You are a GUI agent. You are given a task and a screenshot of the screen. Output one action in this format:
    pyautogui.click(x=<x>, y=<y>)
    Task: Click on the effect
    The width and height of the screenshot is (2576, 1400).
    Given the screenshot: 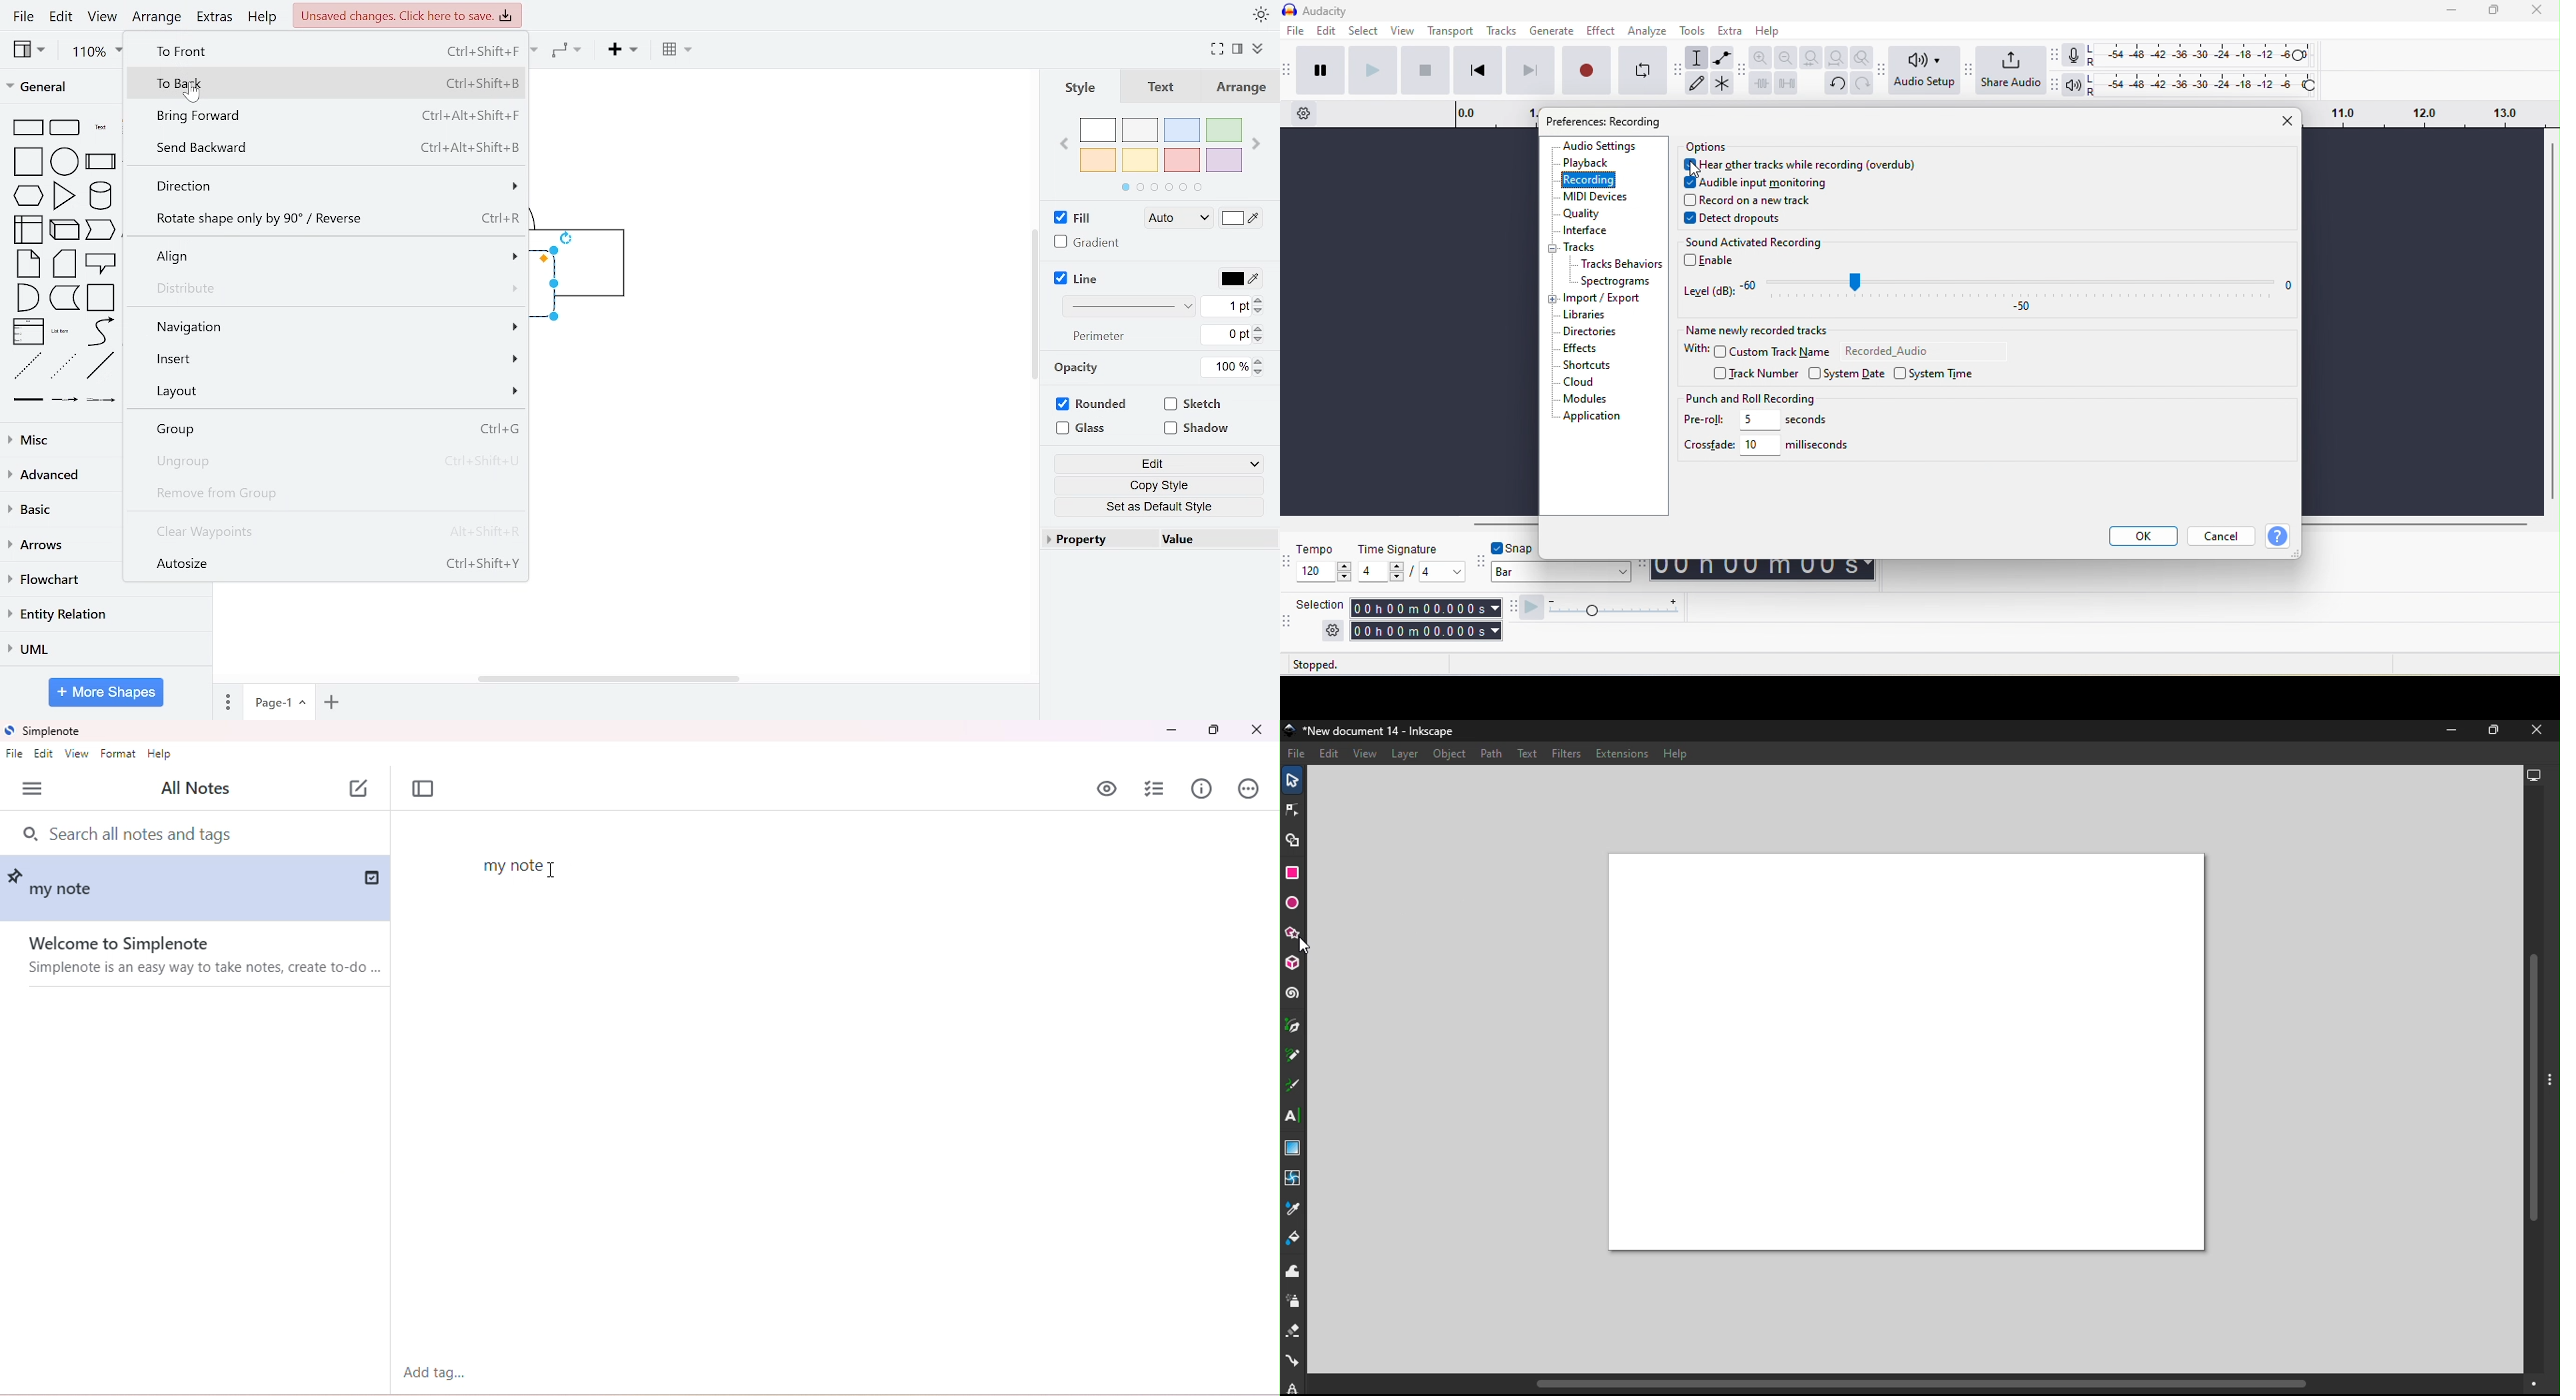 What is the action you would take?
    pyautogui.click(x=1601, y=32)
    